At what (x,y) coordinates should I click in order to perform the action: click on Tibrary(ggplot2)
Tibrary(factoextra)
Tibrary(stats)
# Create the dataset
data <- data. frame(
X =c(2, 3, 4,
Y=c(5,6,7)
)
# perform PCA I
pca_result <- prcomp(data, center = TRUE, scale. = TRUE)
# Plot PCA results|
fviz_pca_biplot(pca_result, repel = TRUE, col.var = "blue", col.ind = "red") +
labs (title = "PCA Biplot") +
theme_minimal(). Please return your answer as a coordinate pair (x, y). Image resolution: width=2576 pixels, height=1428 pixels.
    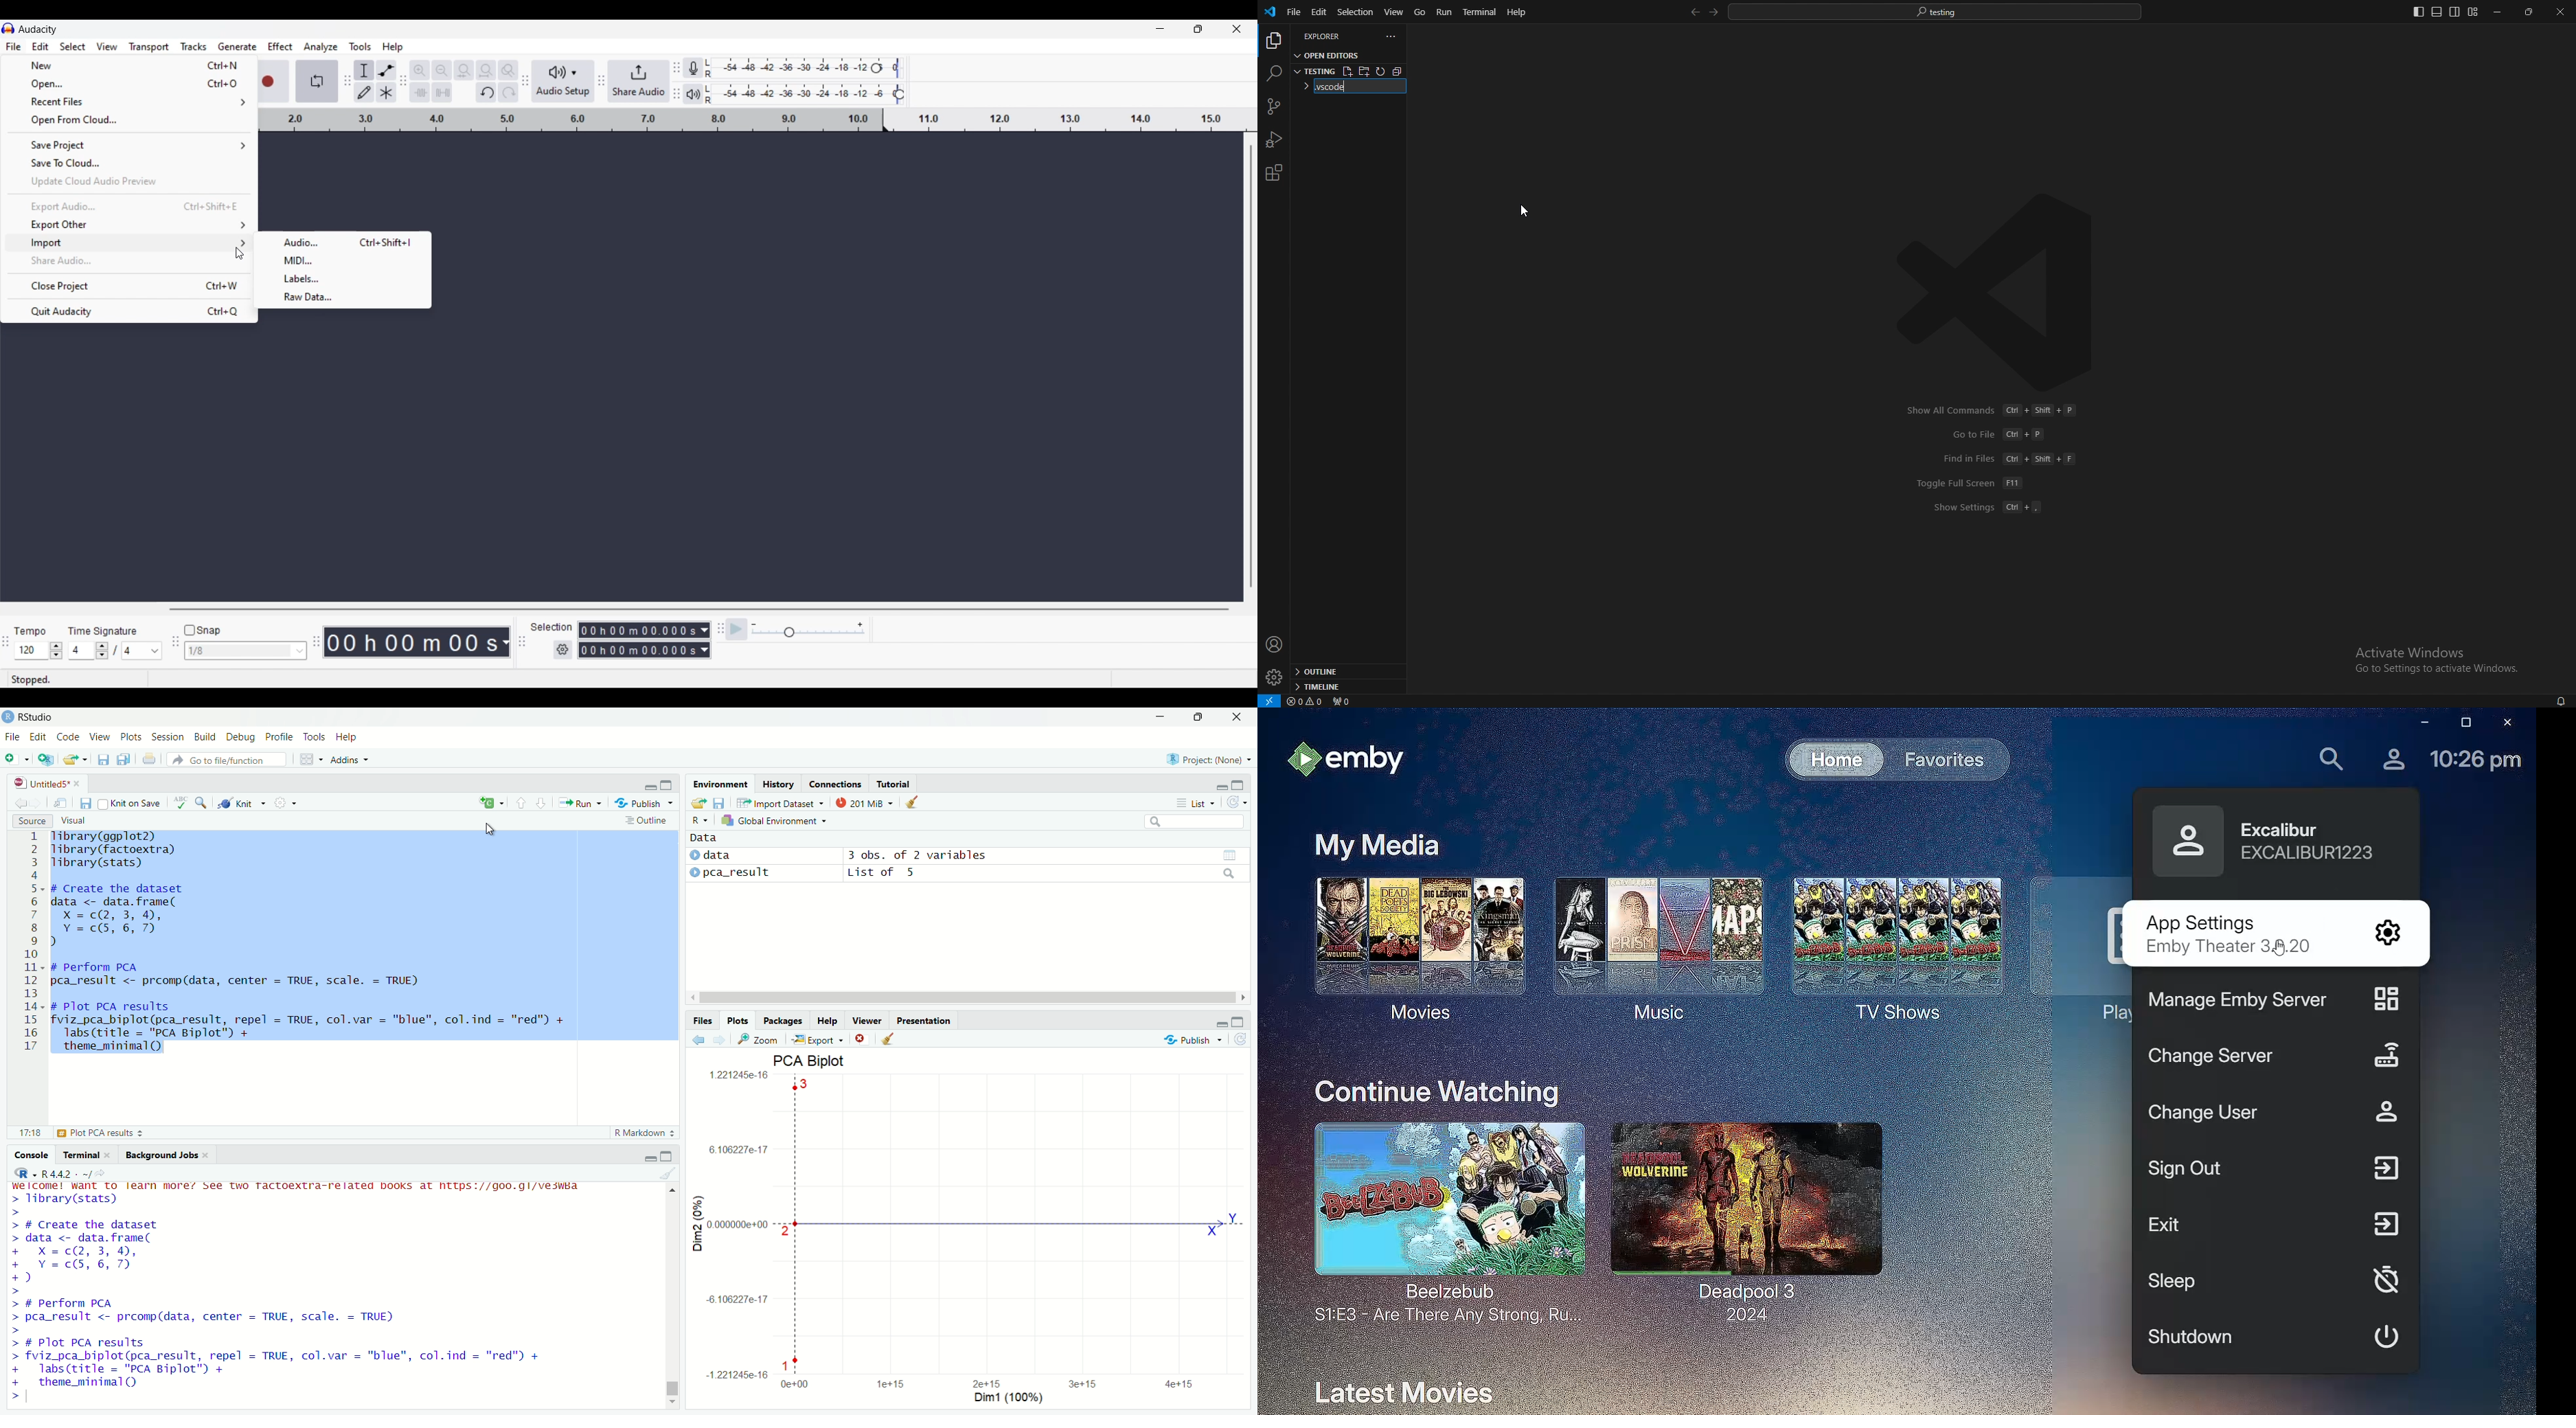
    Looking at the image, I should click on (315, 942).